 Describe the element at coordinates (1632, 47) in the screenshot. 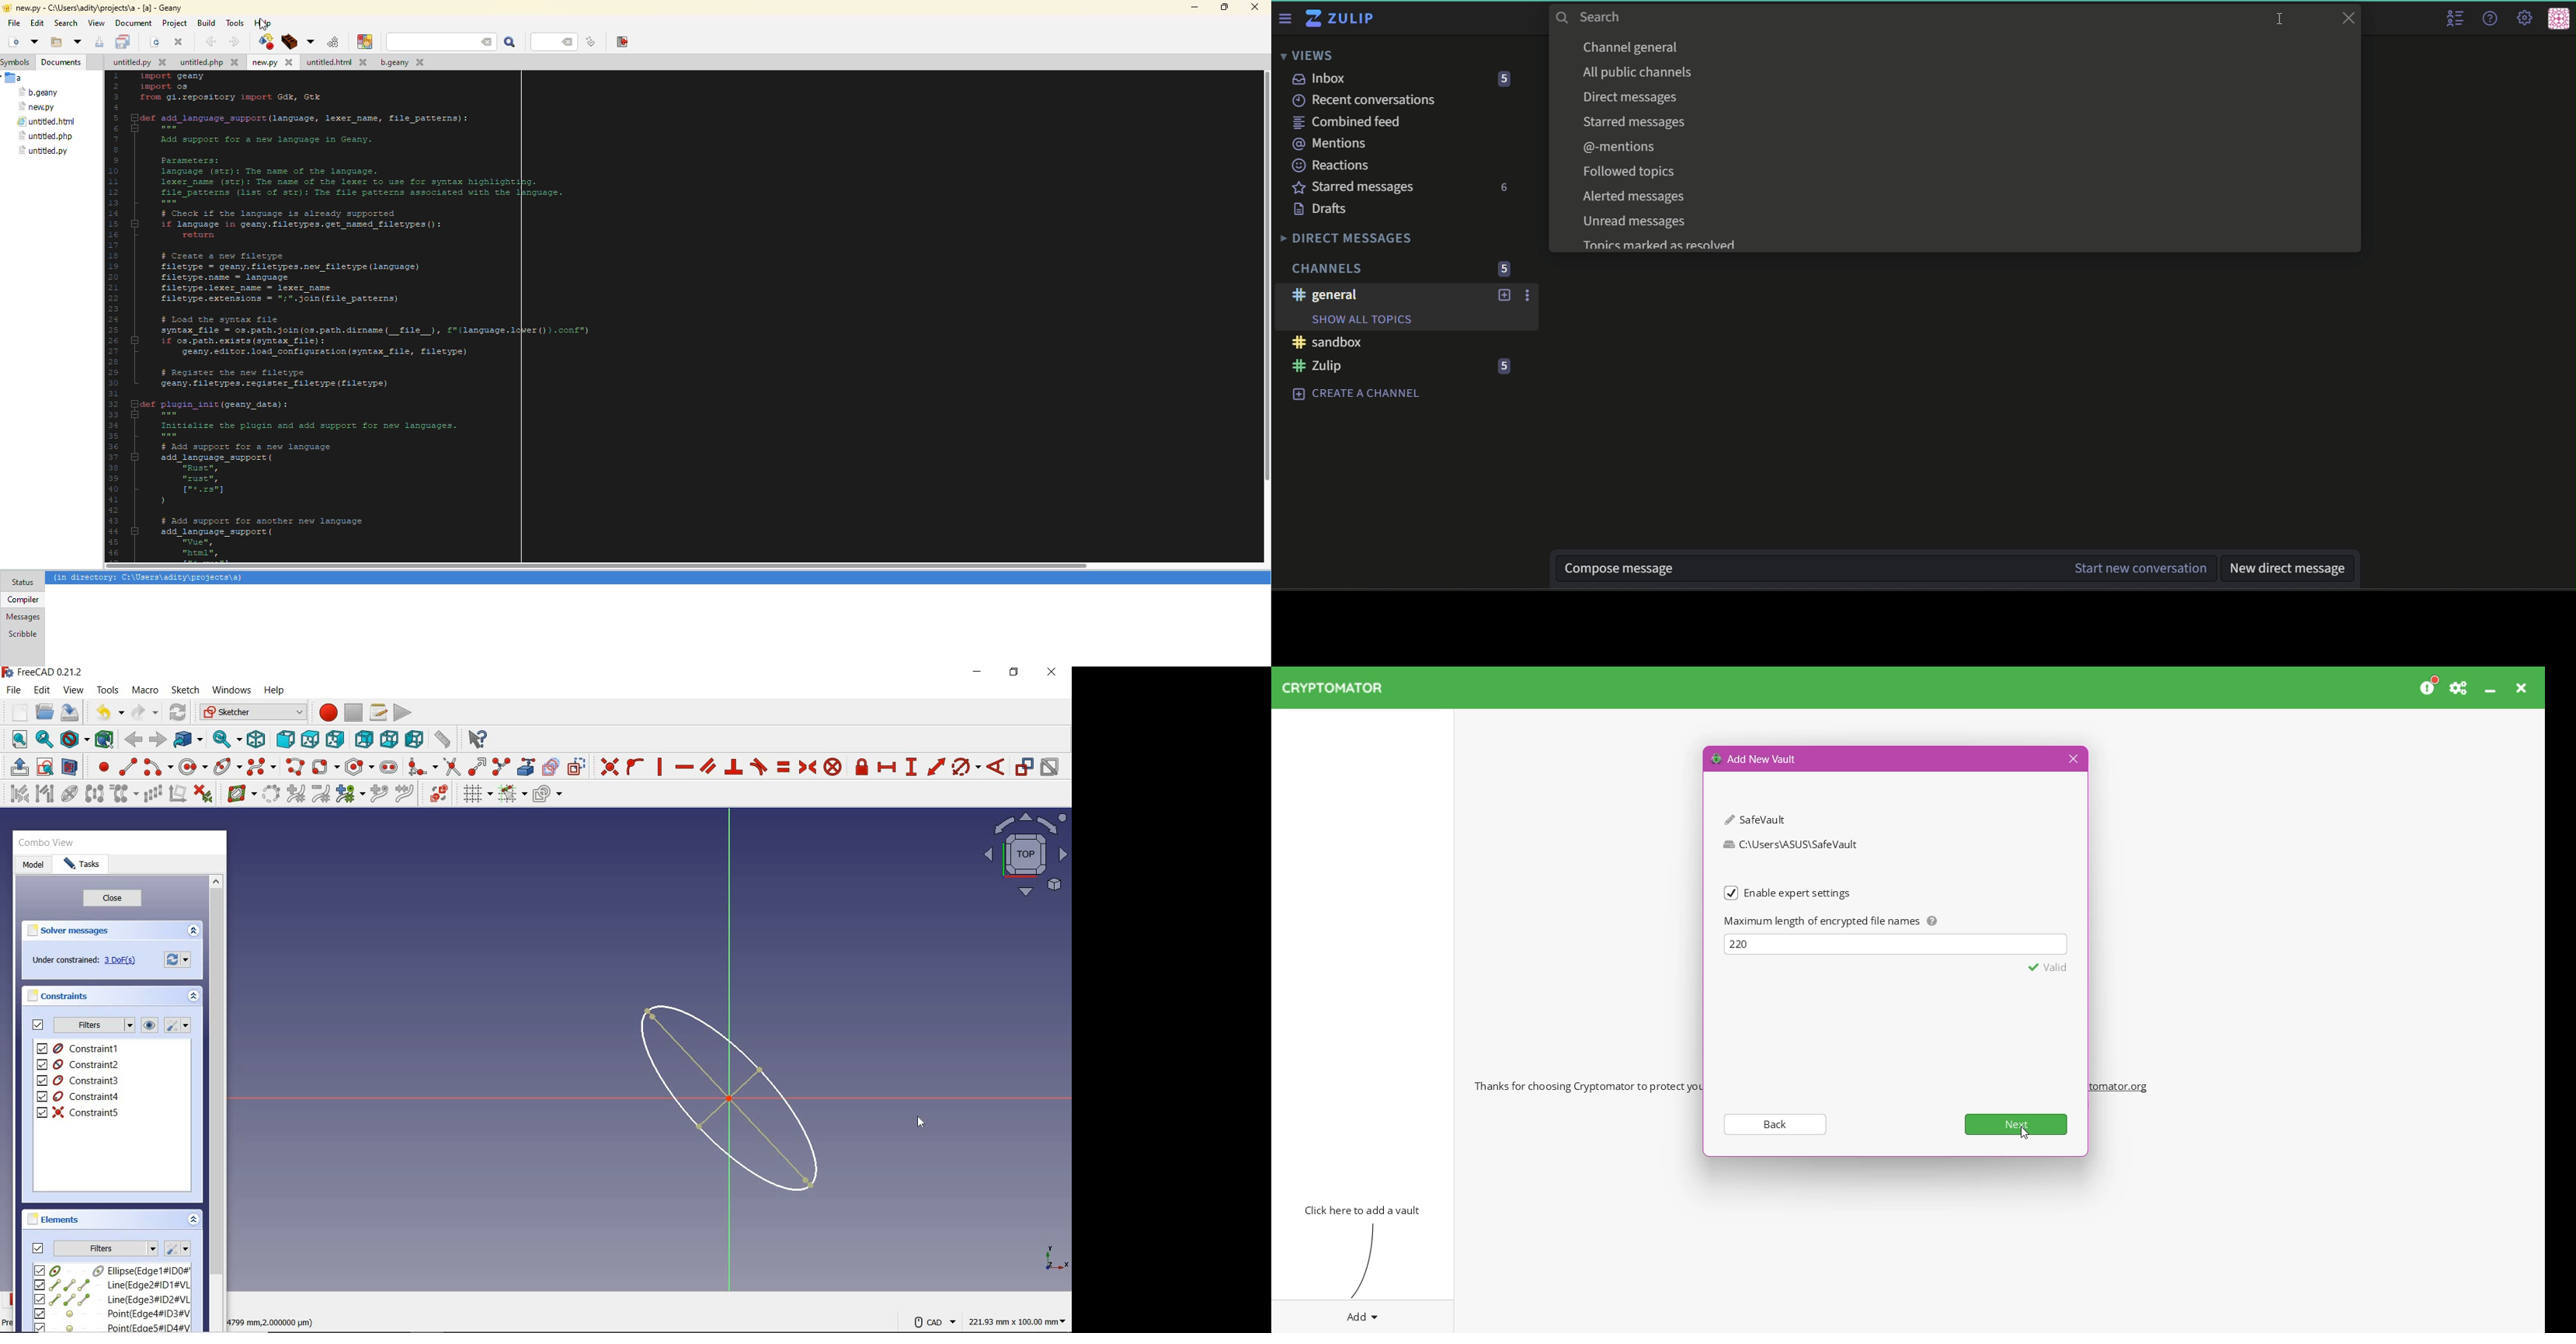

I see `text` at that location.